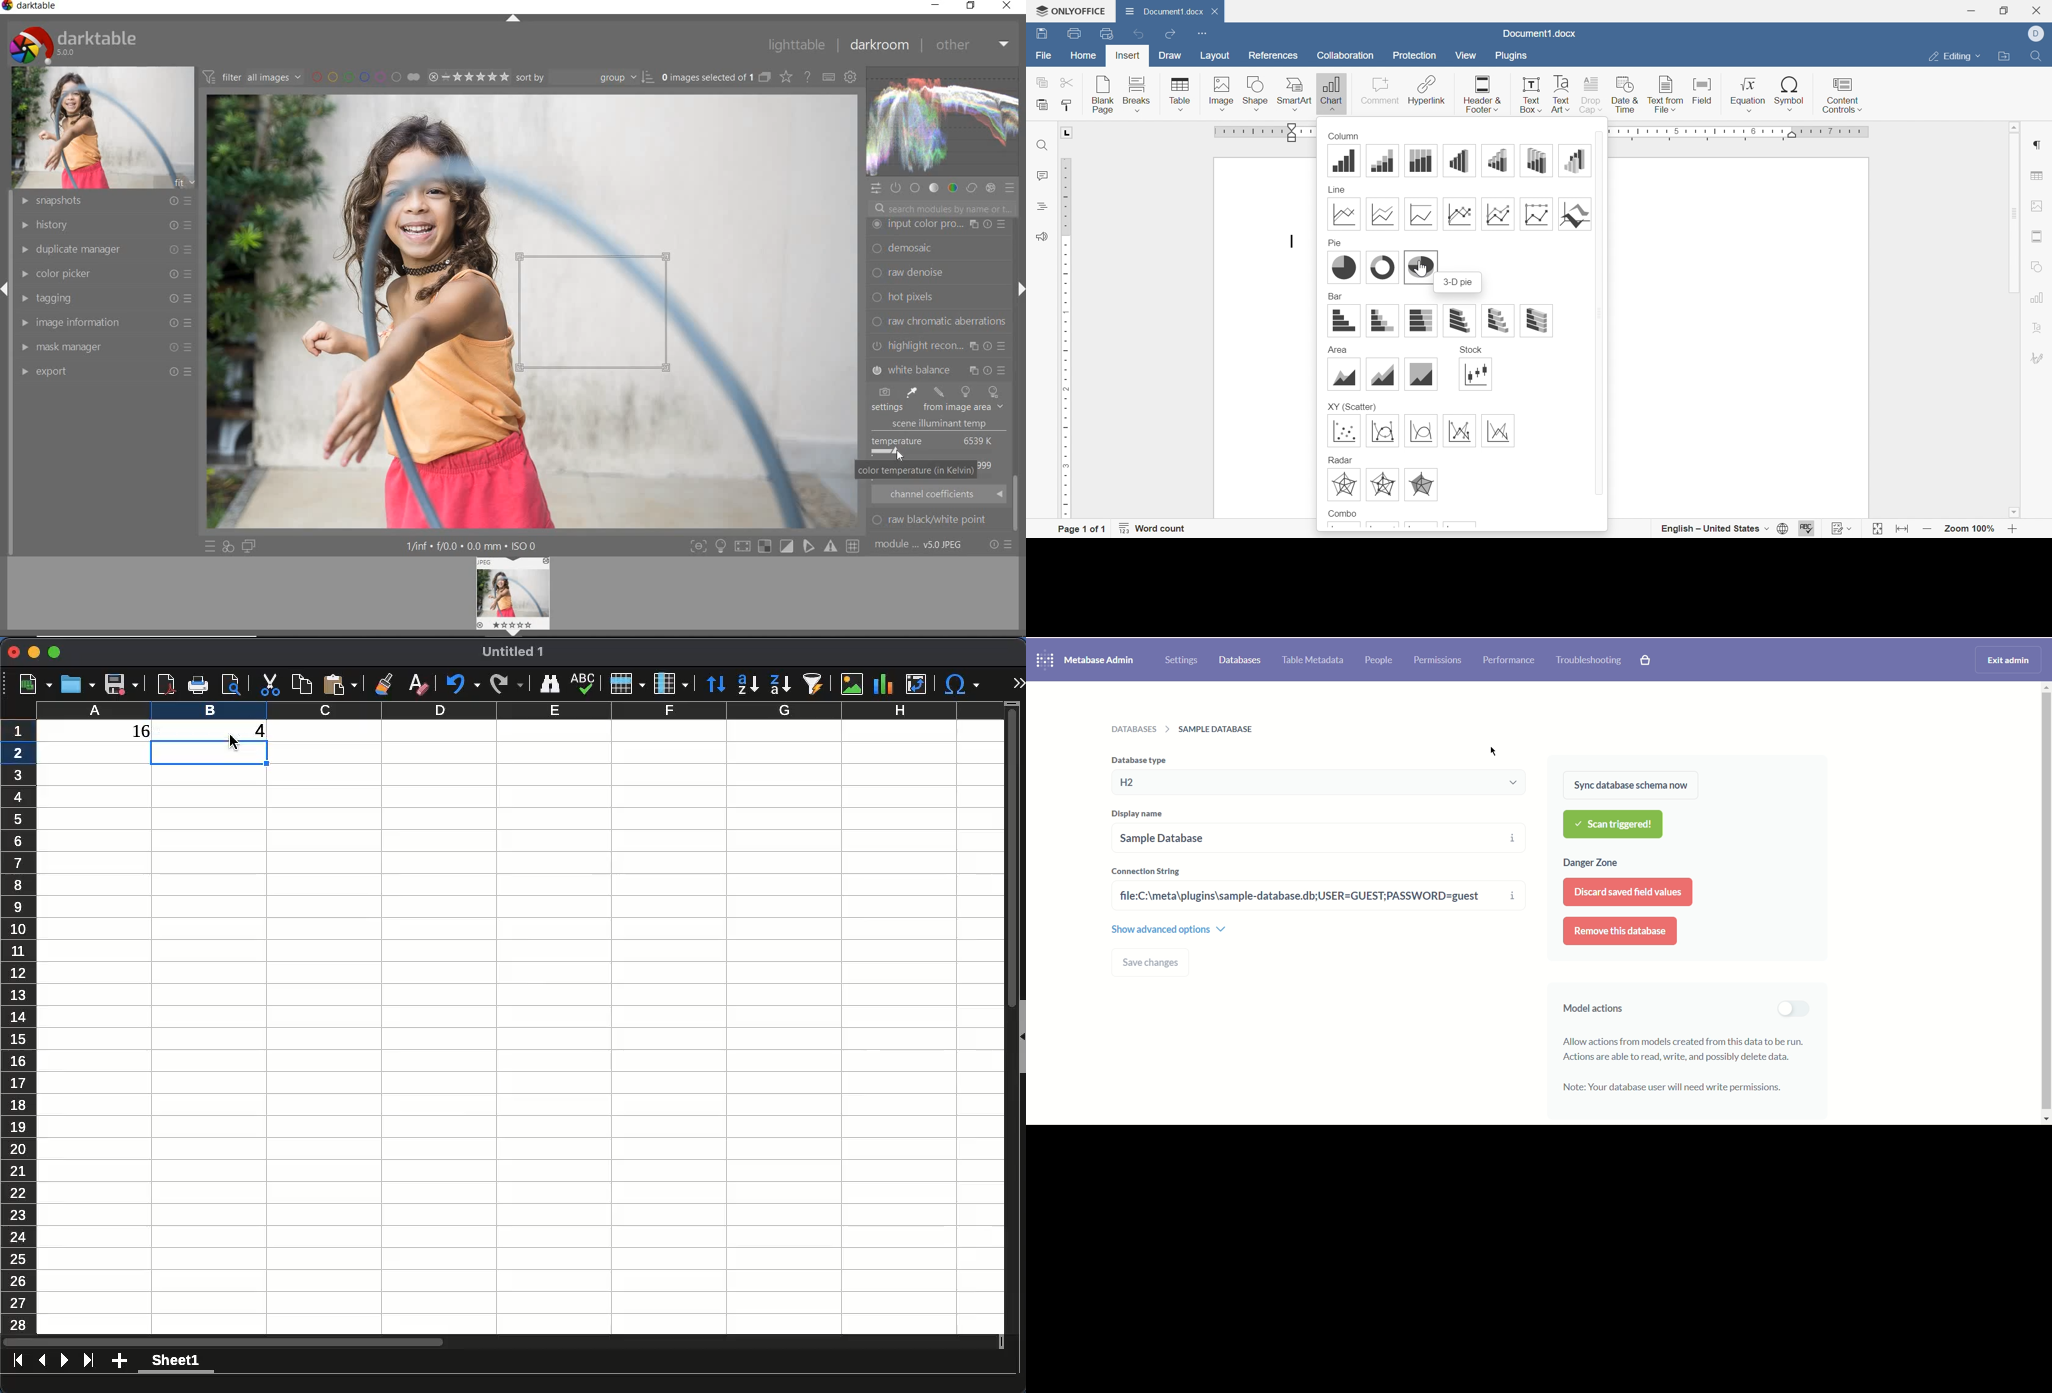 Image resolution: width=2072 pixels, height=1400 pixels. What do you see at coordinates (2039, 57) in the screenshot?
I see `Find` at bounding box center [2039, 57].